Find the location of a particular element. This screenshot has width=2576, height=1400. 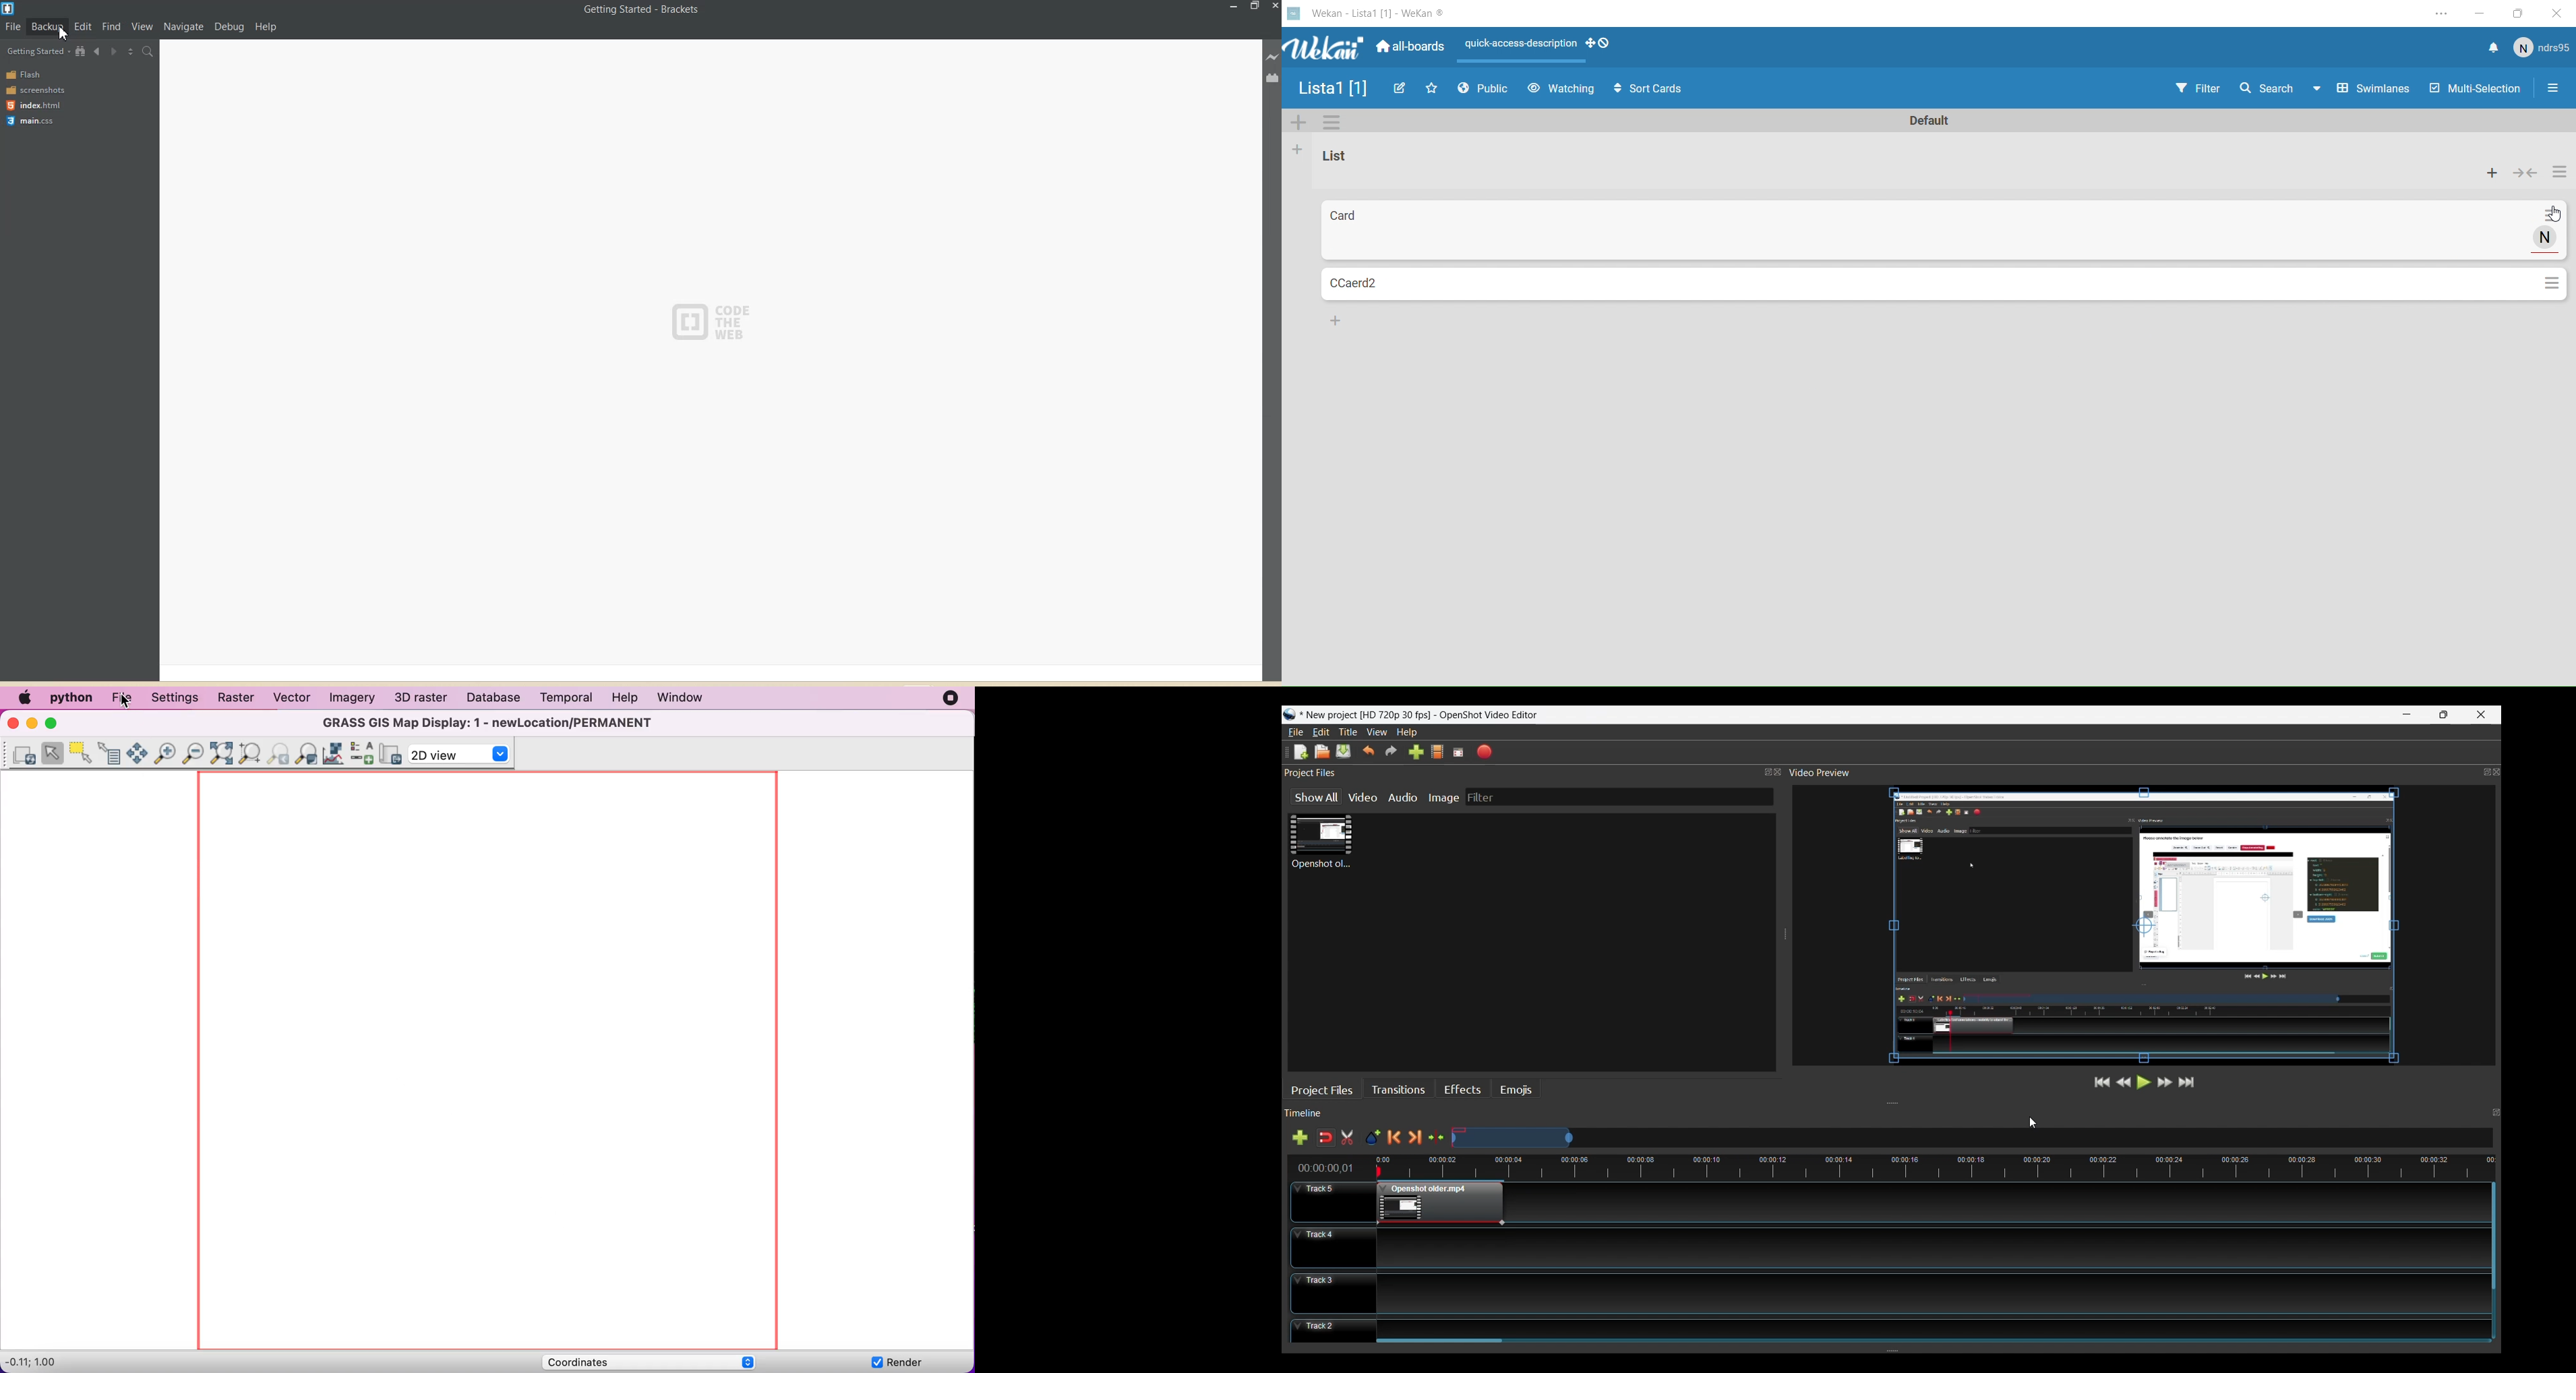

Track Header is located at coordinates (1334, 1293).